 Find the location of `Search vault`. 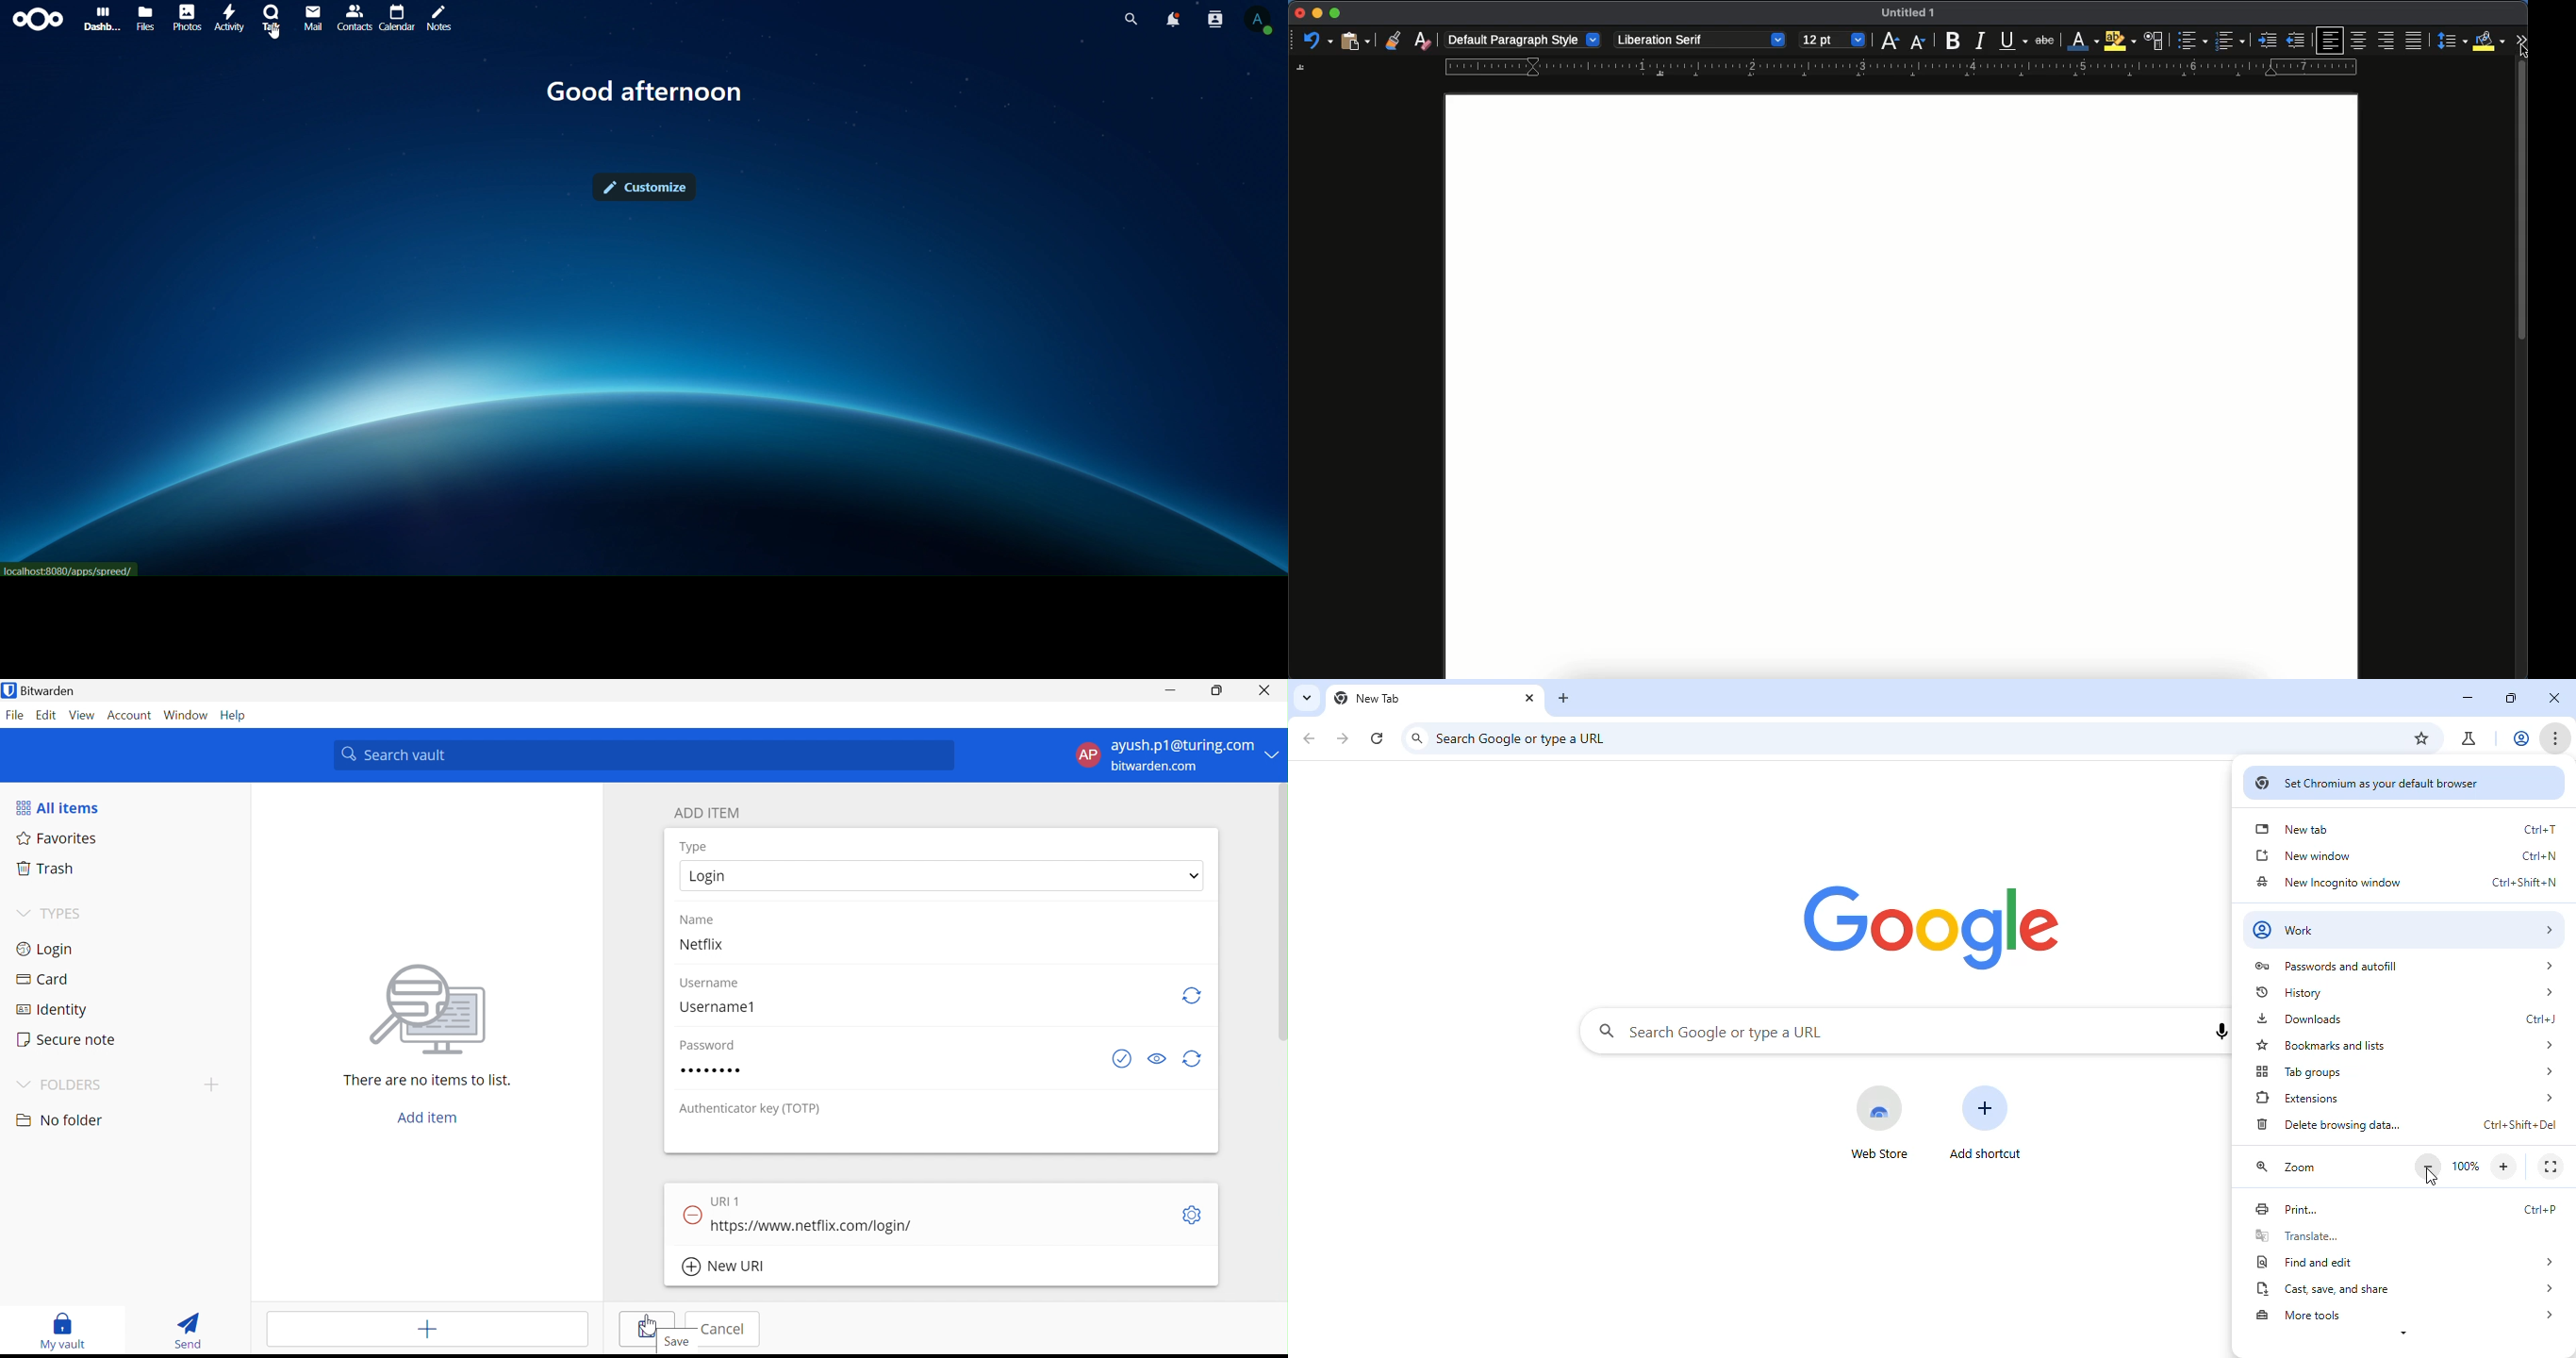

Search vault is located at coordinates (642, 756).